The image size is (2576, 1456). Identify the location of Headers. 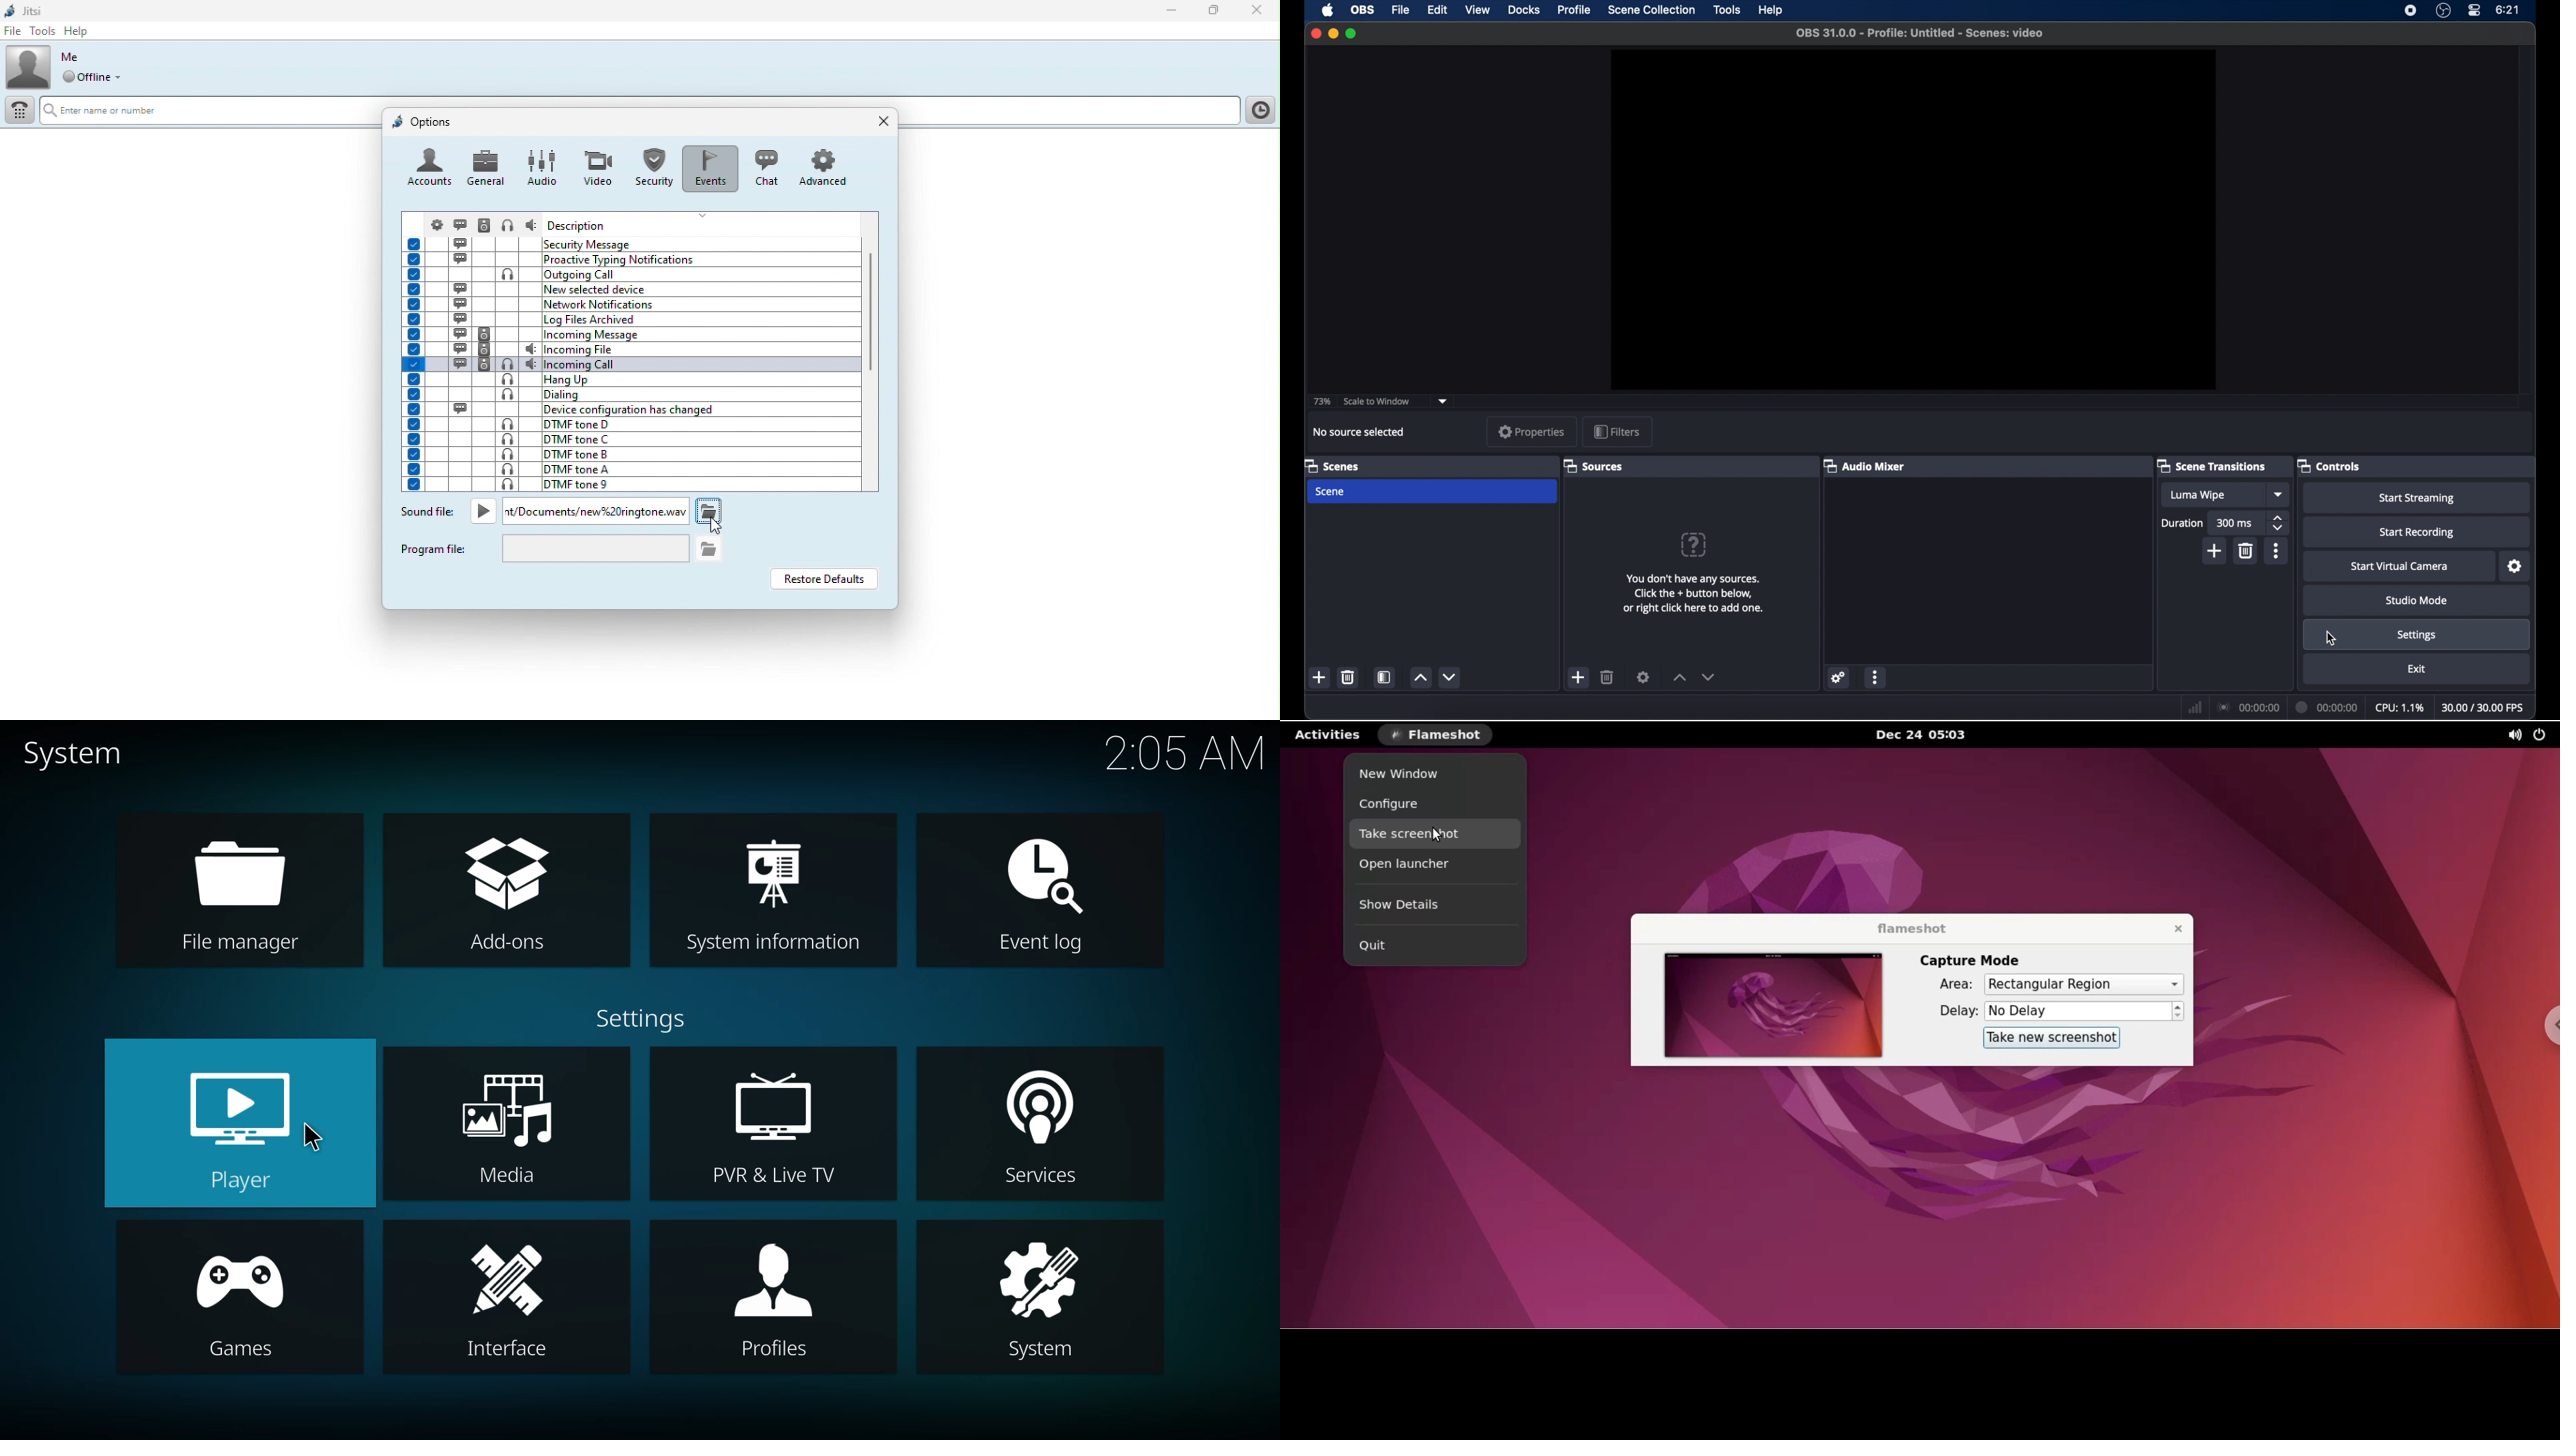
(632, 224).